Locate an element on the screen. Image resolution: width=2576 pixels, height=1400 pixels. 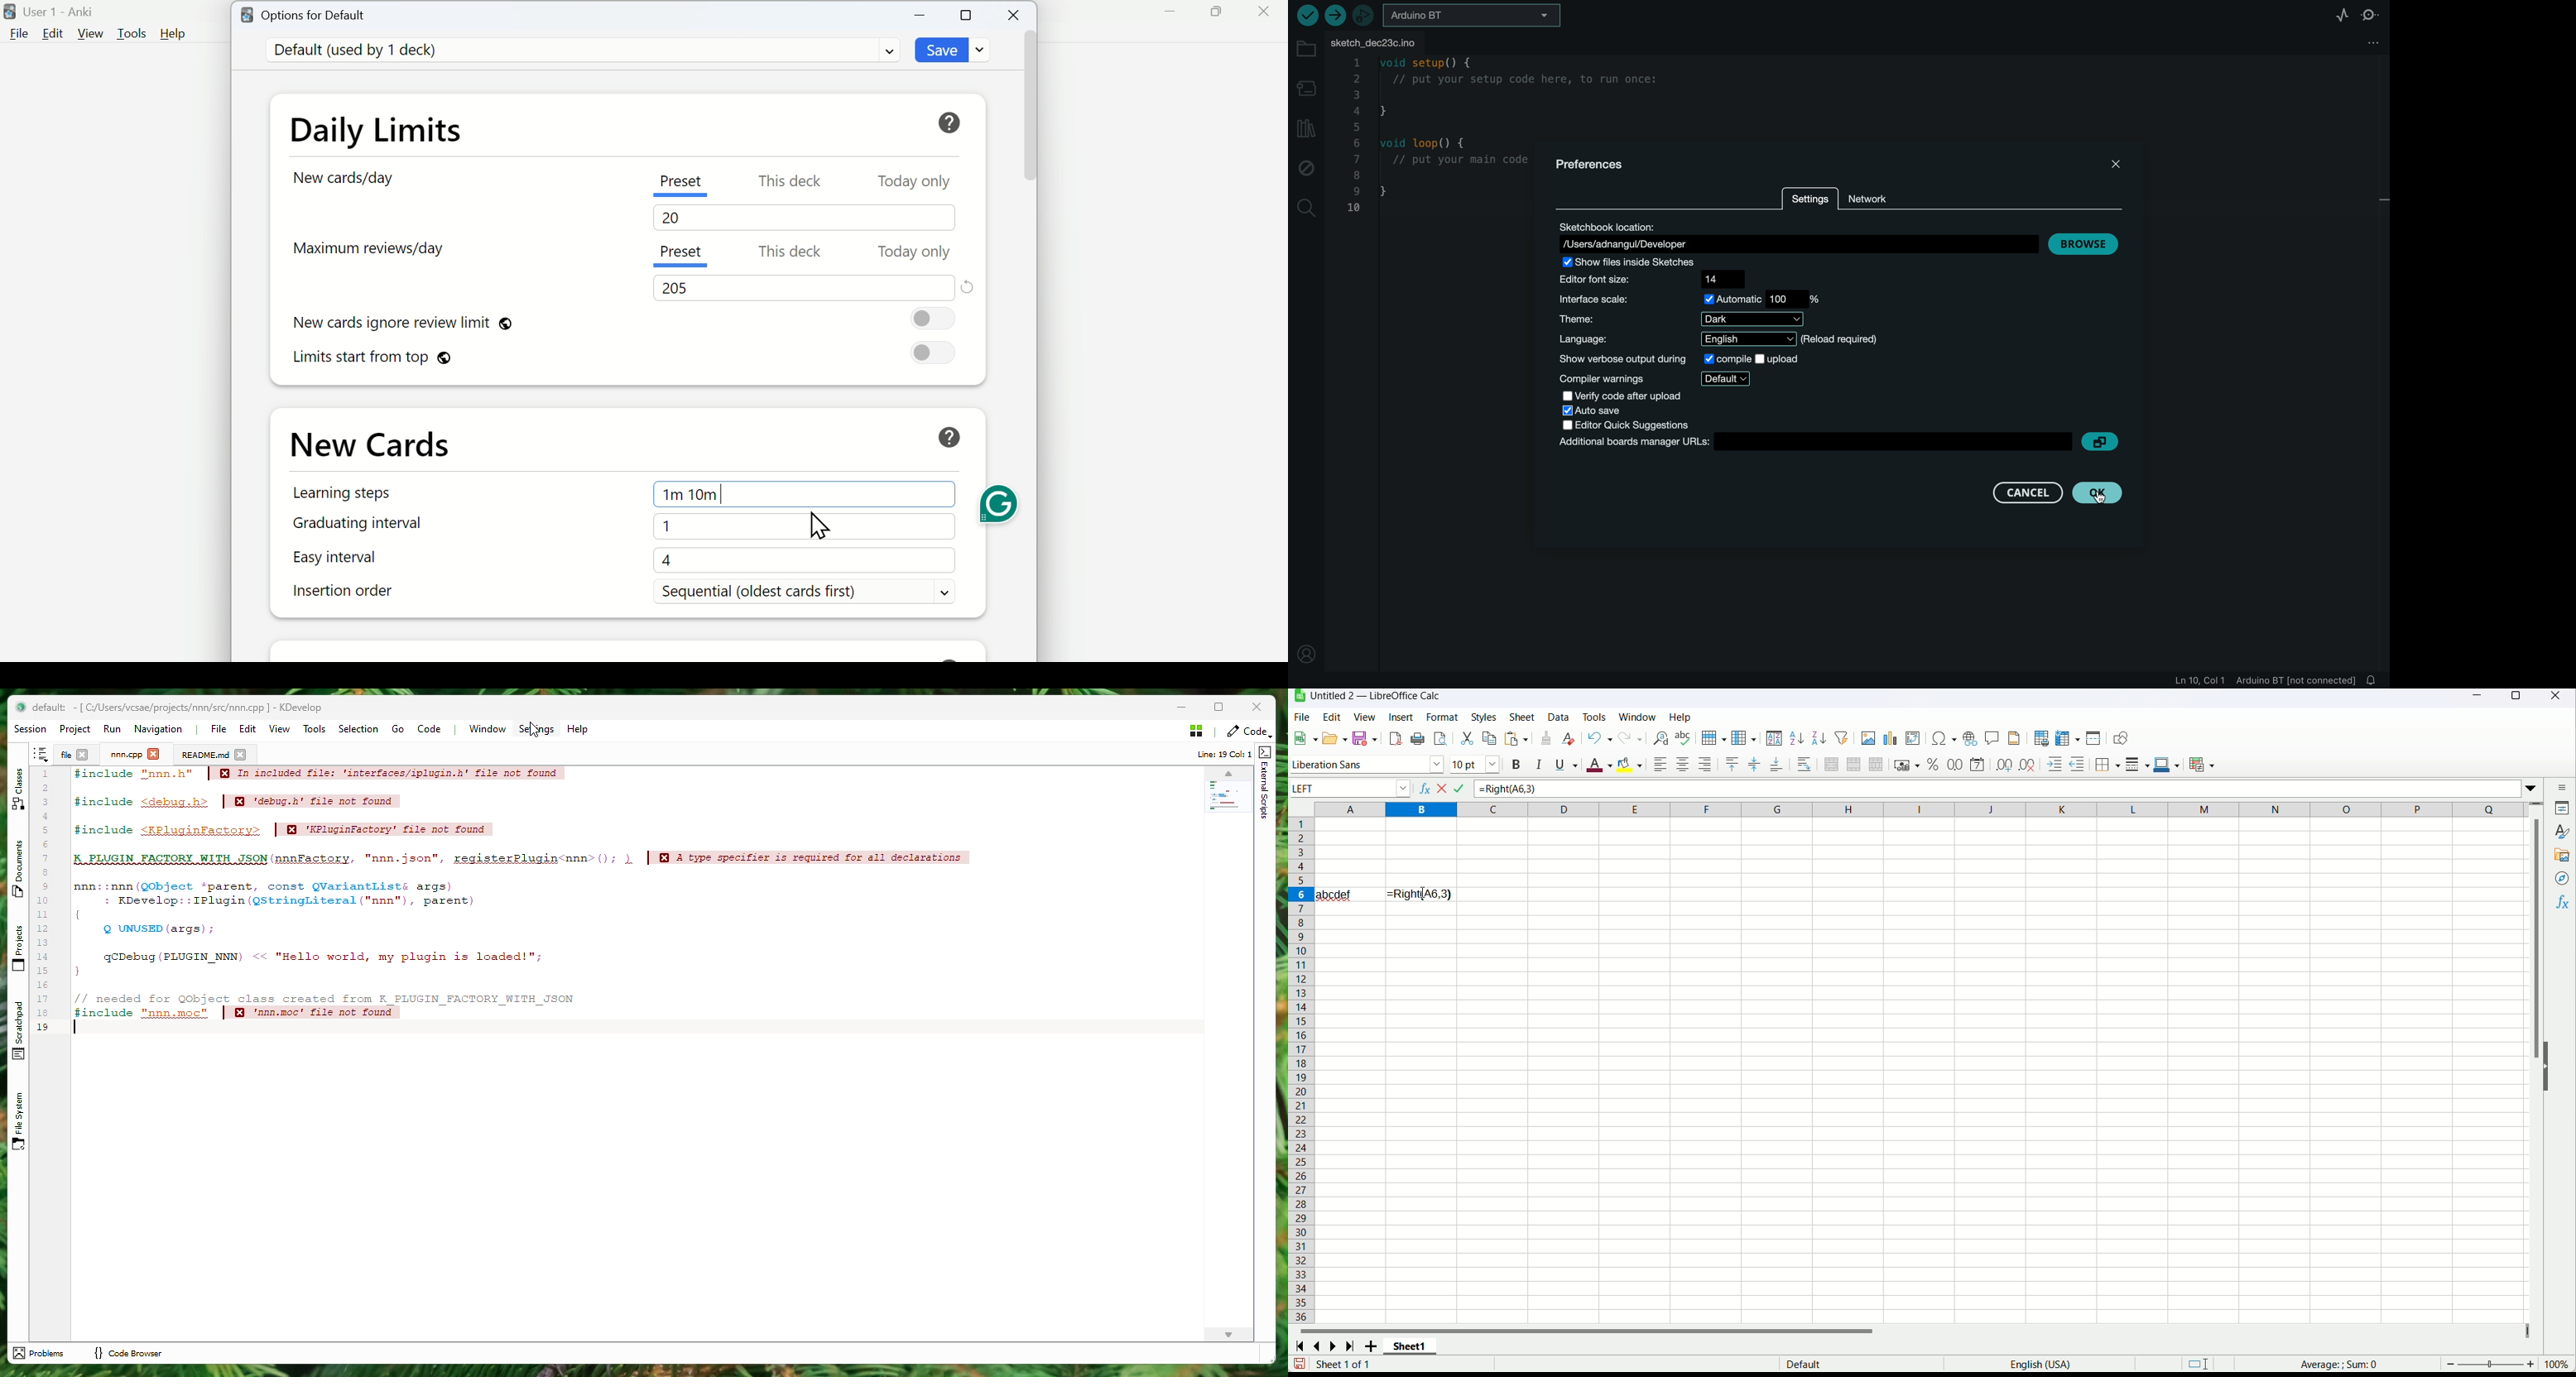
serial plotter is located at coordinates (2338, 15).